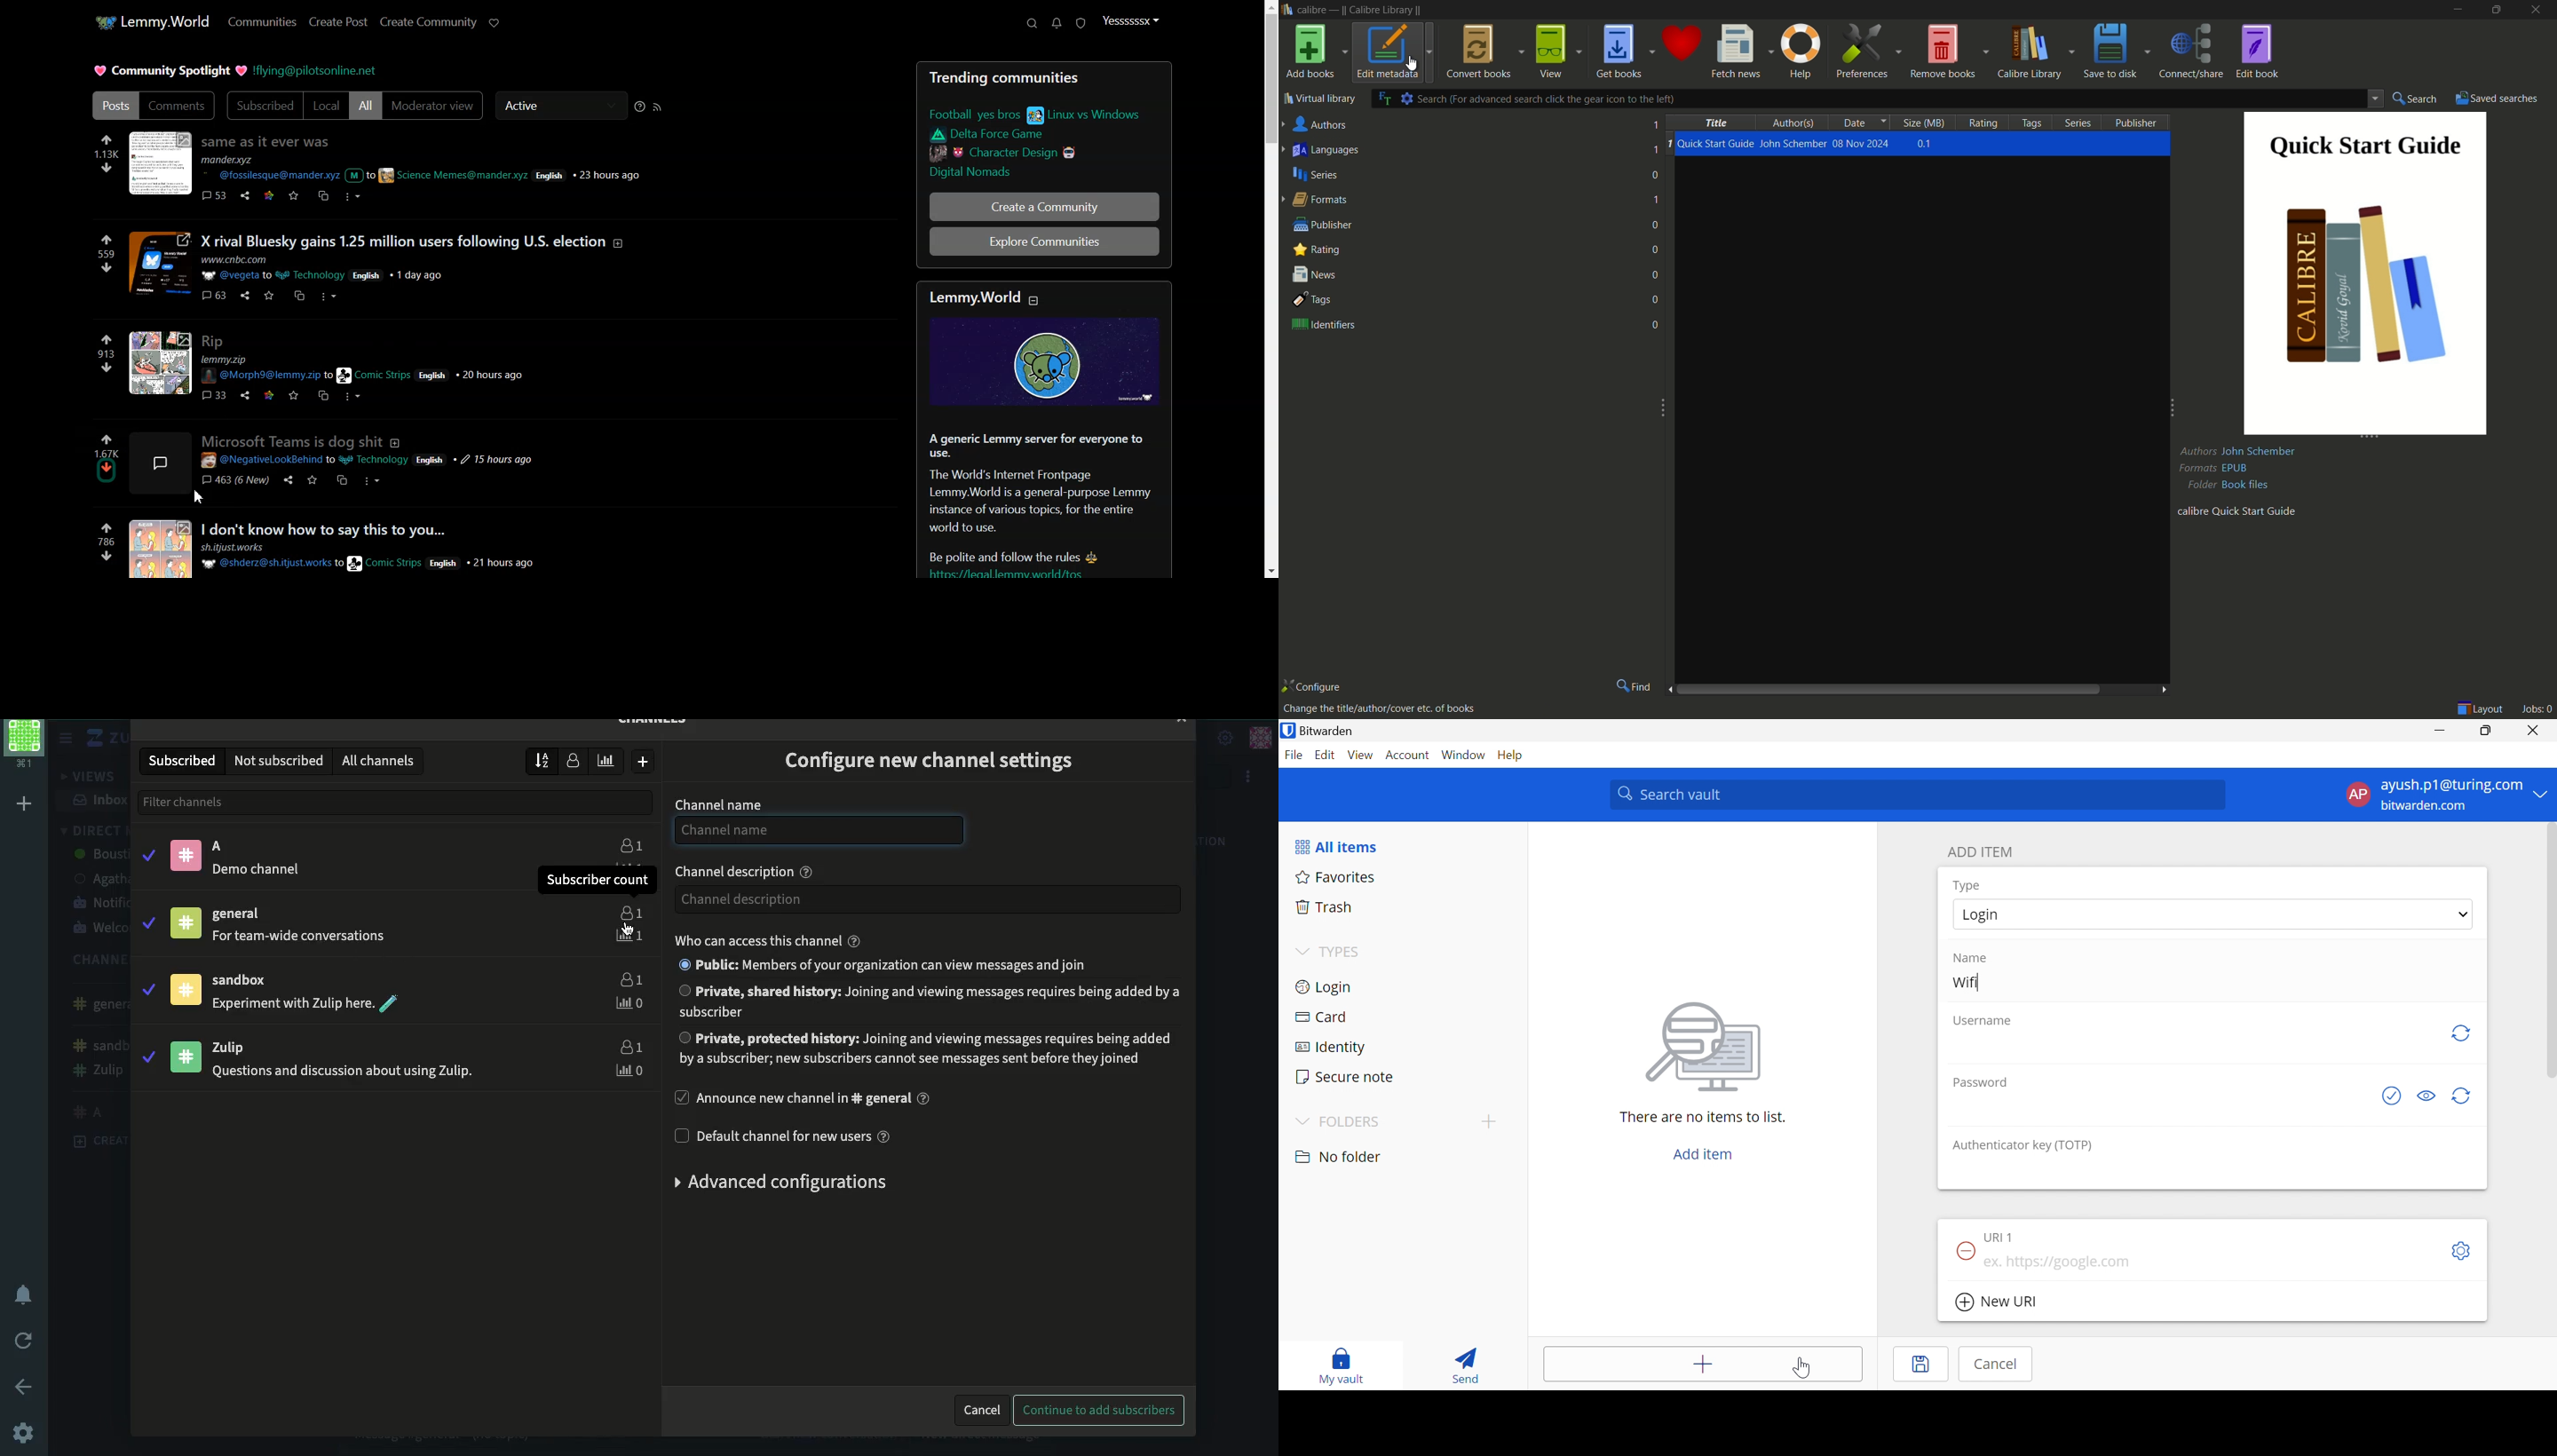 This screenshot has height=1456, width=2576. Describe the element at coordinates (1793, 143) in the screenshot. I see `John Schember` at that location.